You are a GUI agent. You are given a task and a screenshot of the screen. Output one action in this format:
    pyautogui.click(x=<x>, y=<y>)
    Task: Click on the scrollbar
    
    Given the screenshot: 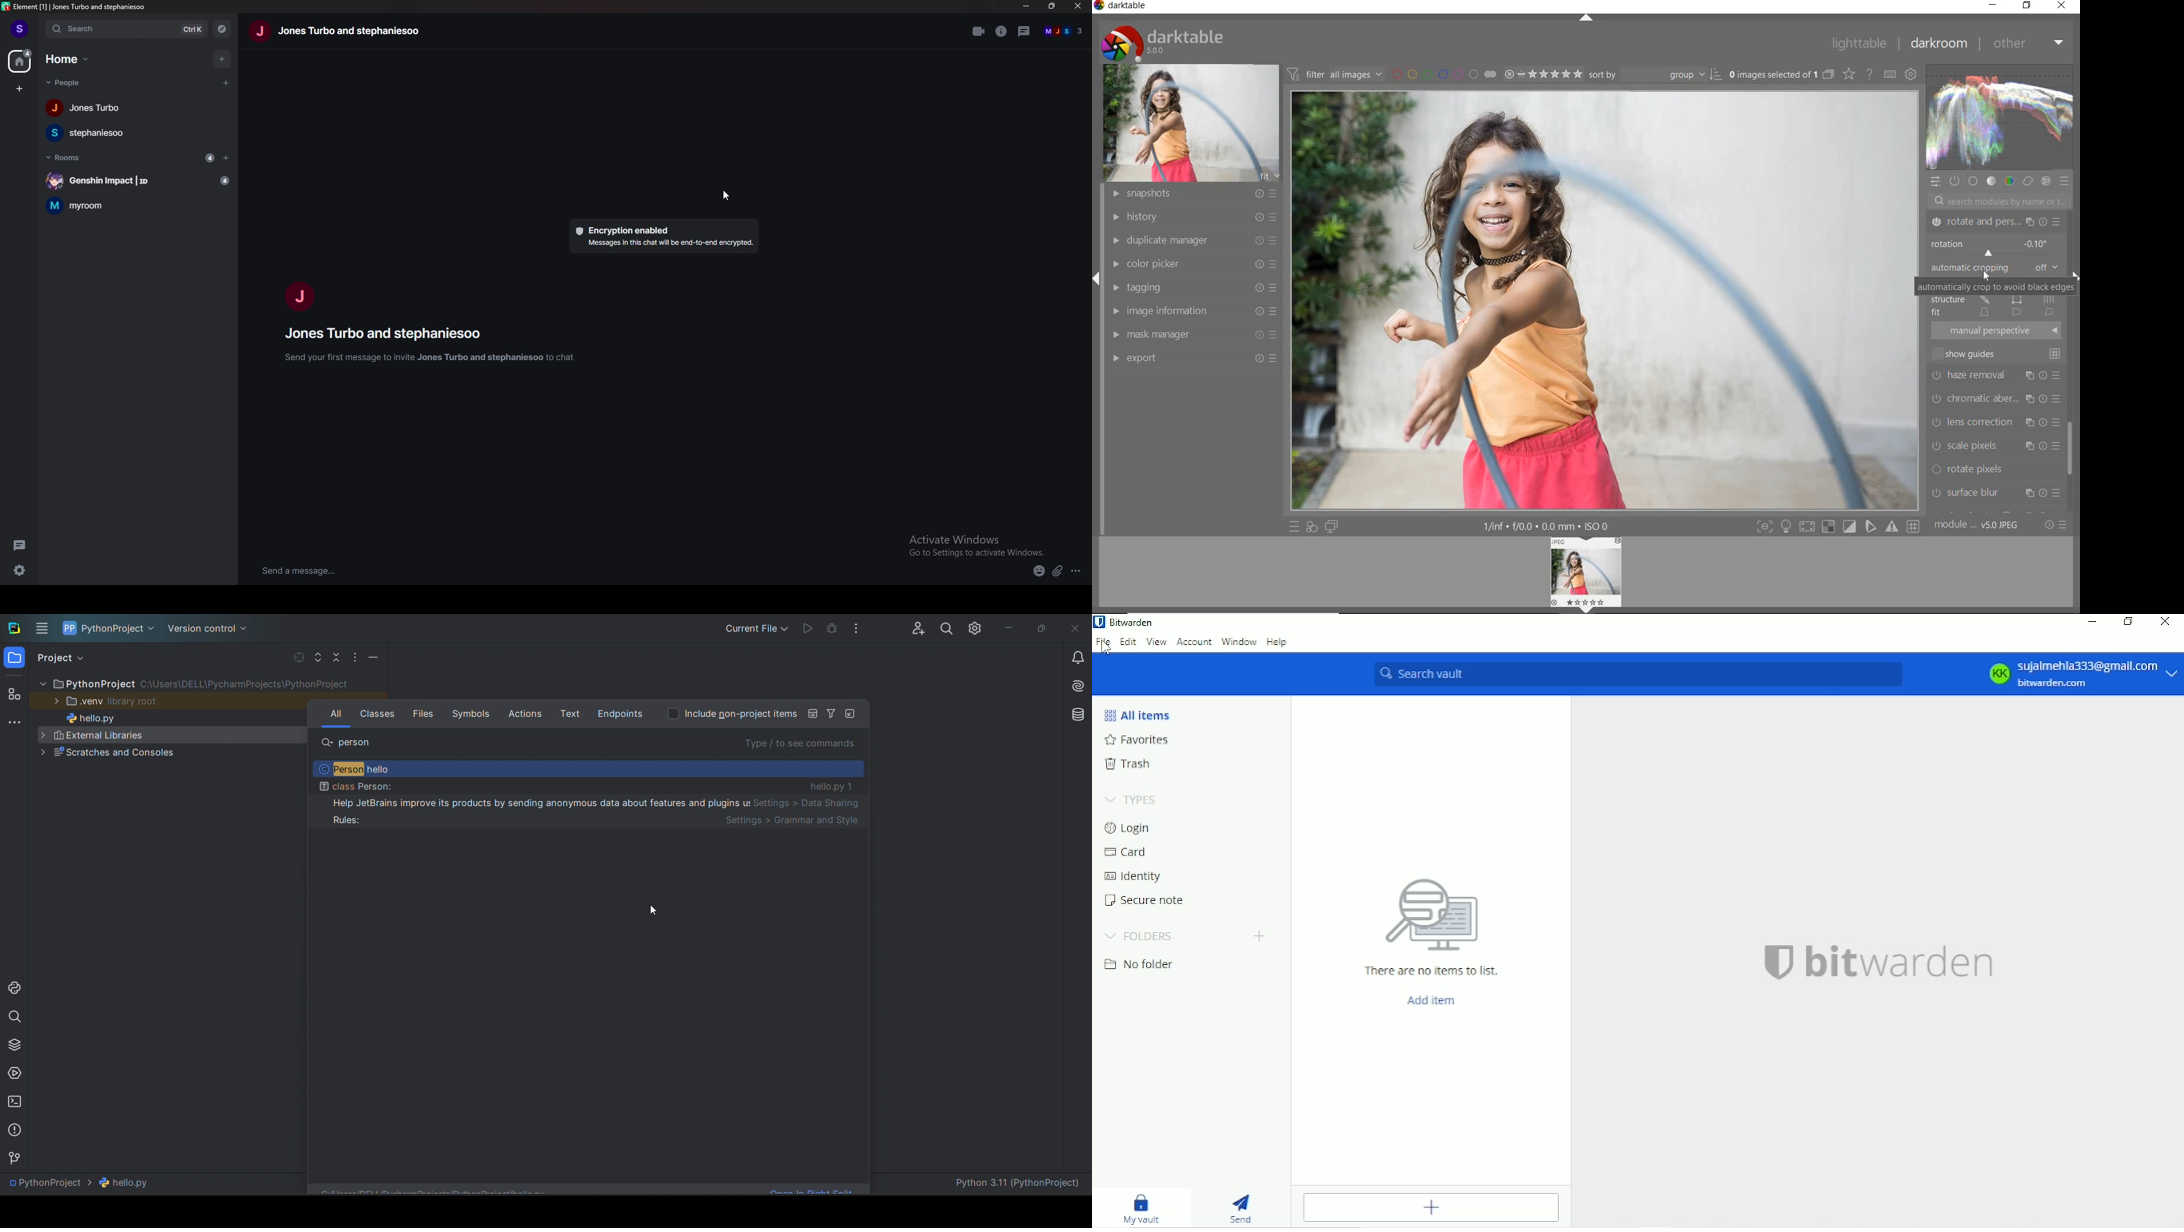 What is the action you would take?
    pyautogui.click(x=2072, y=442)
    